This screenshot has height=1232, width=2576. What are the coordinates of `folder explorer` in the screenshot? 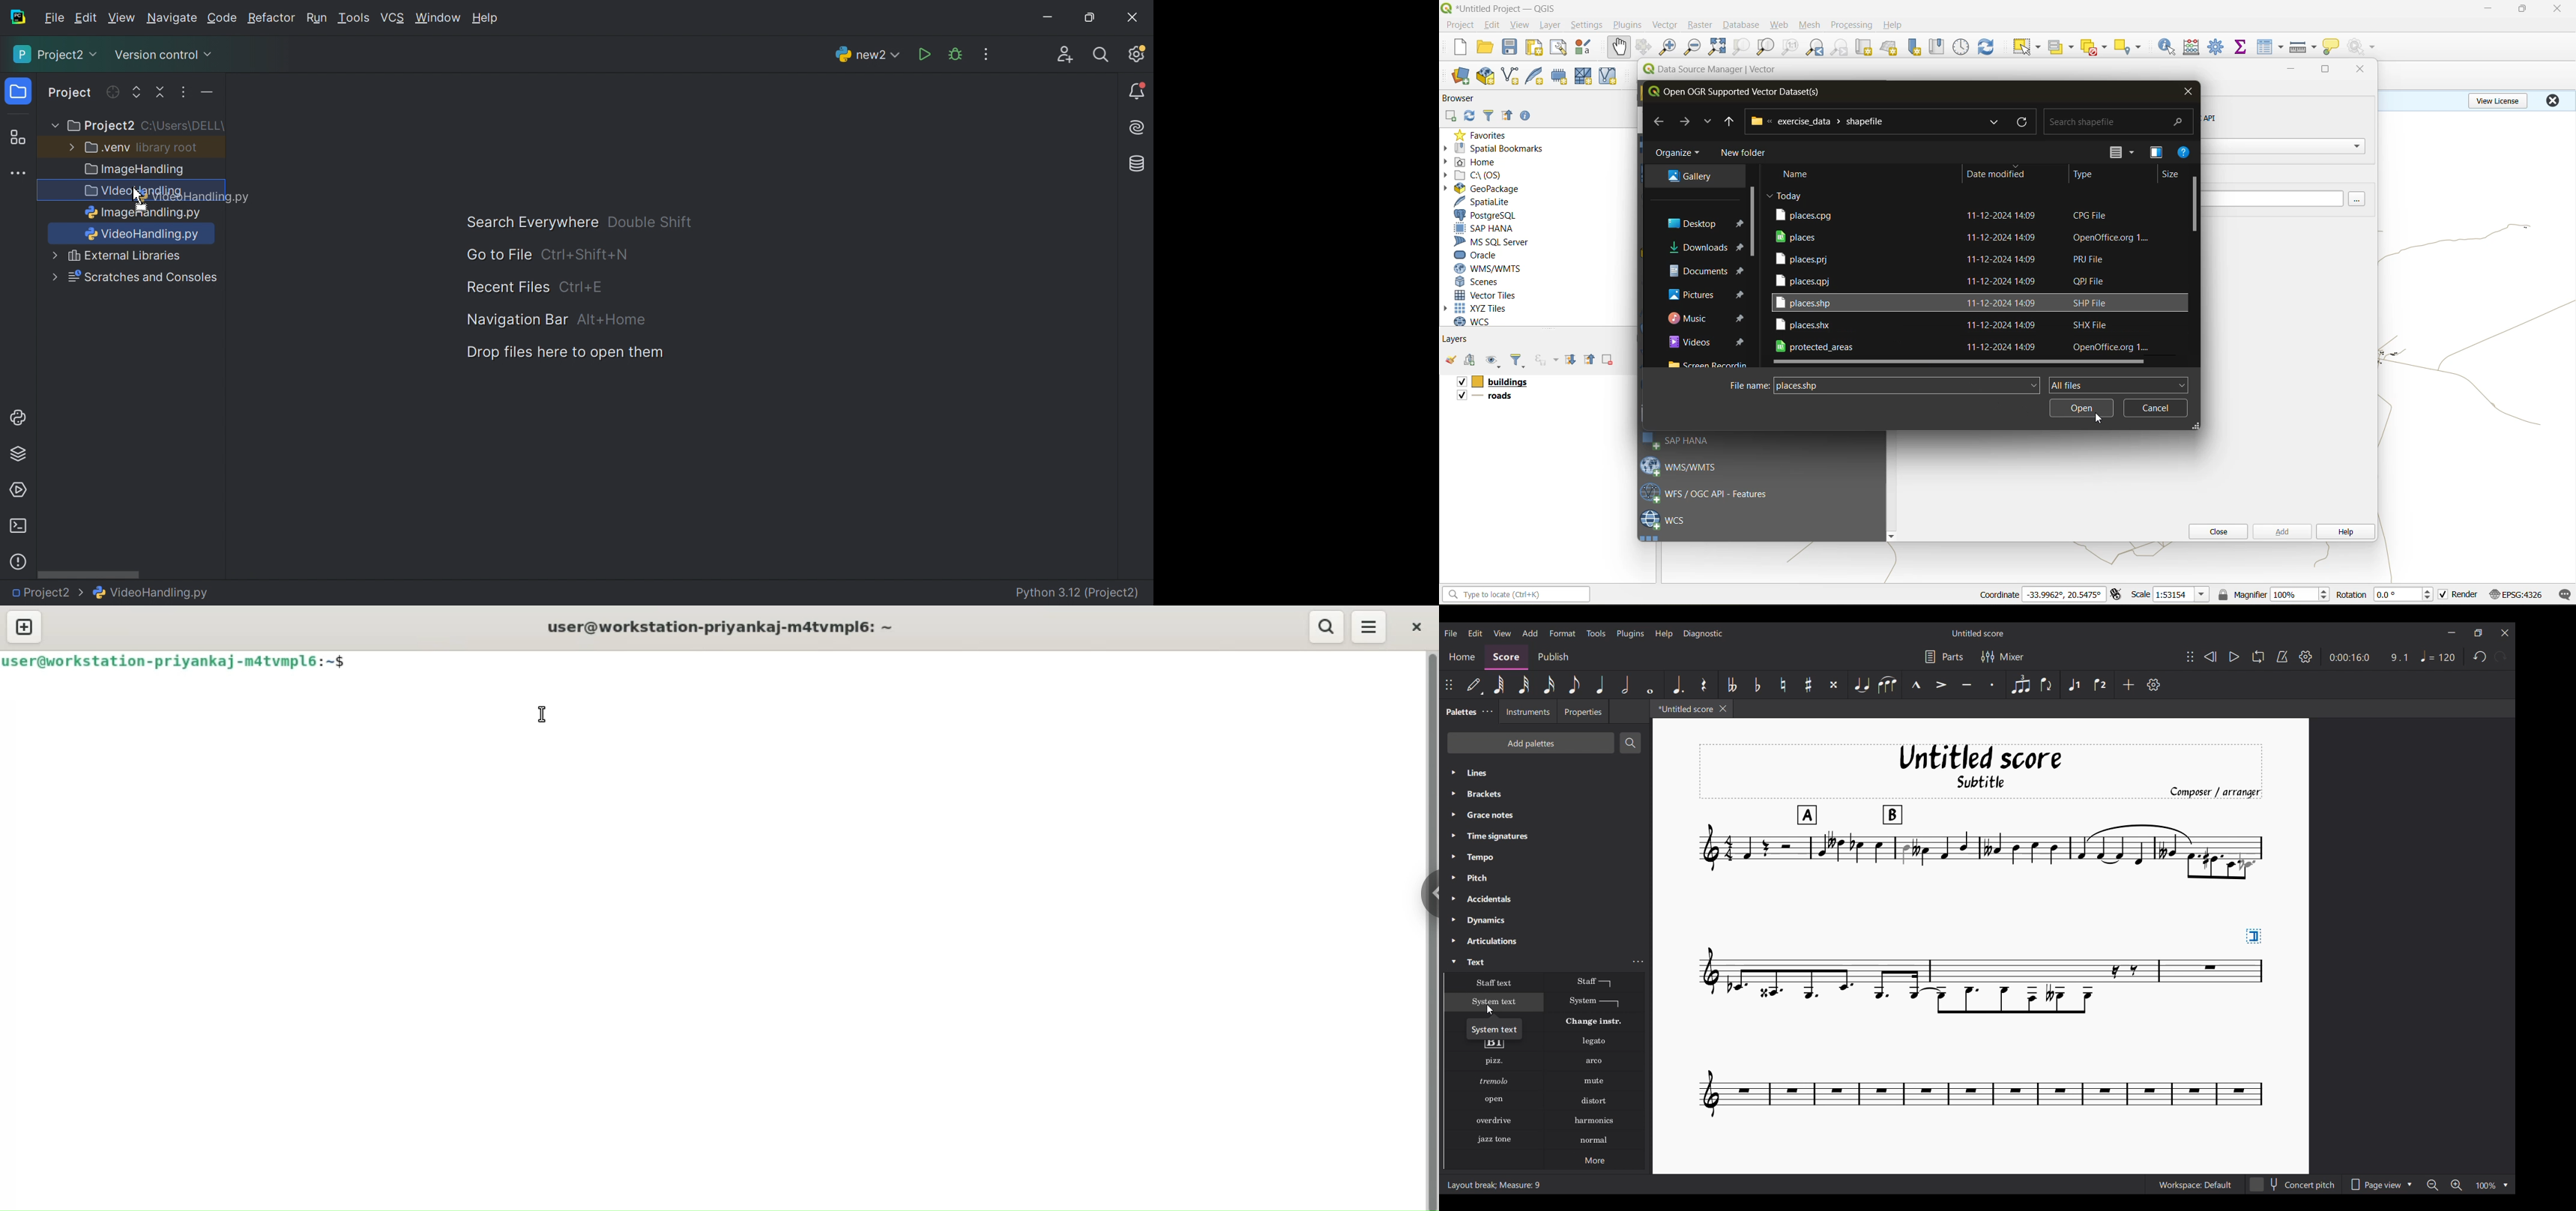 It's located at (1690, 177).